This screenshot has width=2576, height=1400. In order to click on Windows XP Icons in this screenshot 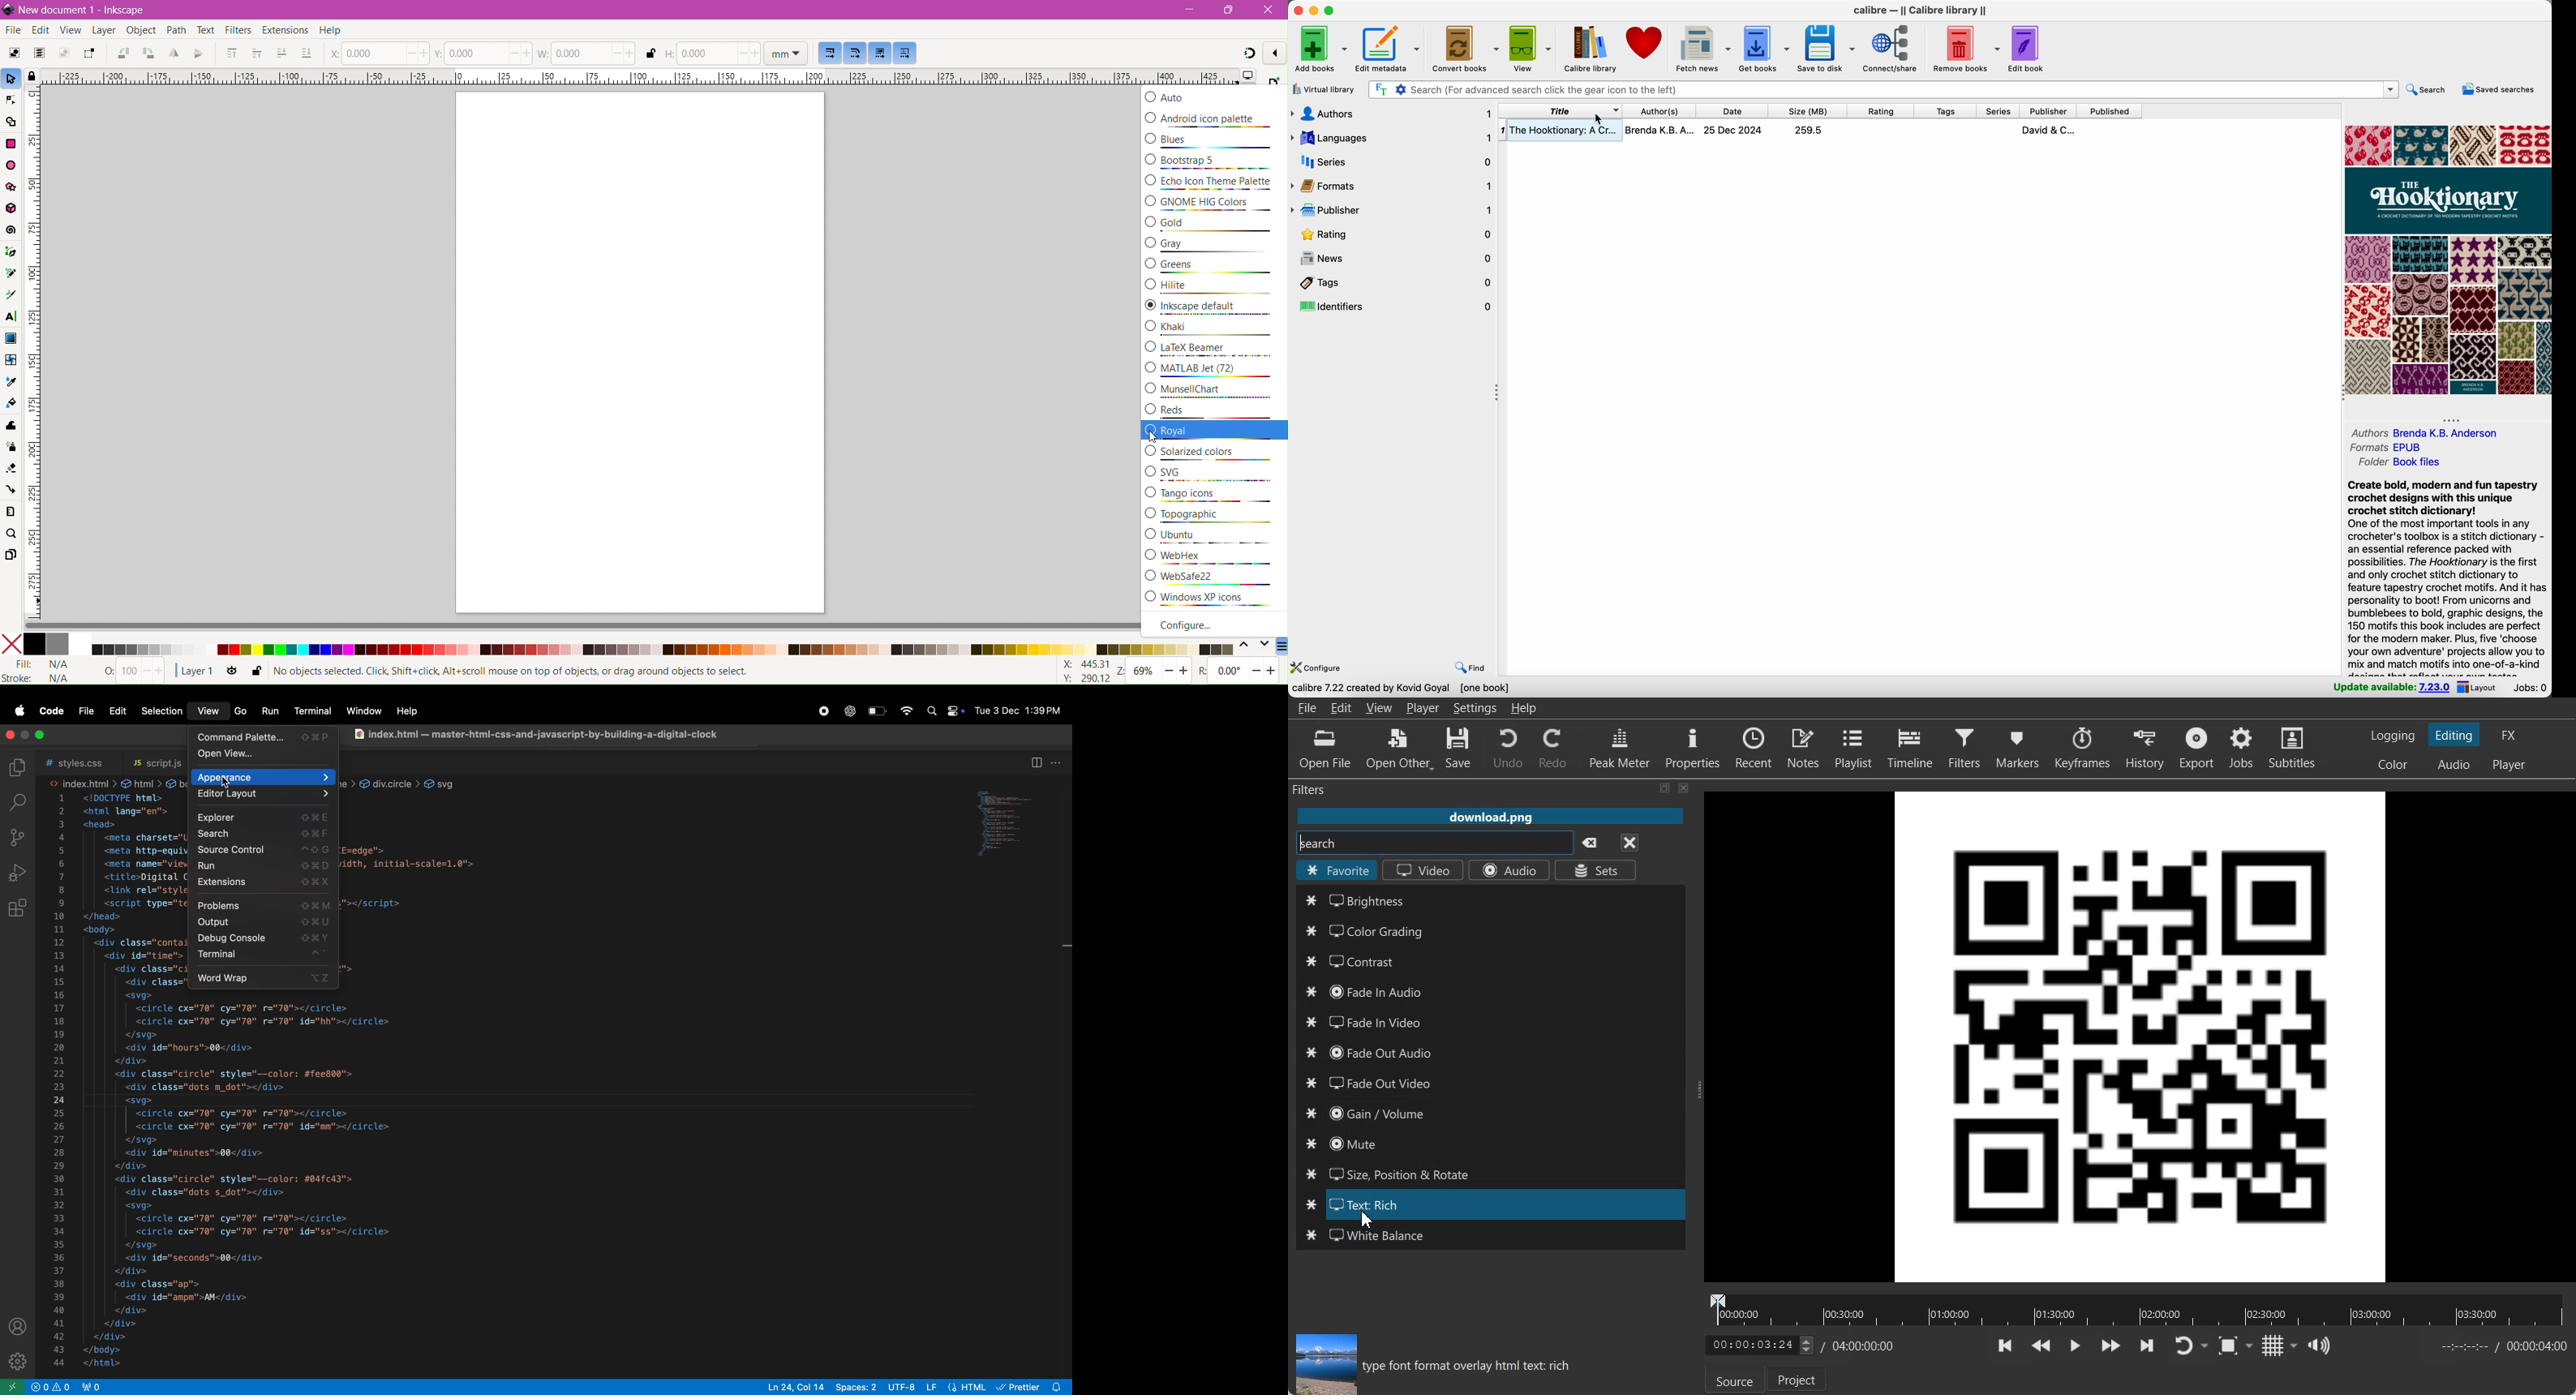, I will do `click(1214, 600)`.